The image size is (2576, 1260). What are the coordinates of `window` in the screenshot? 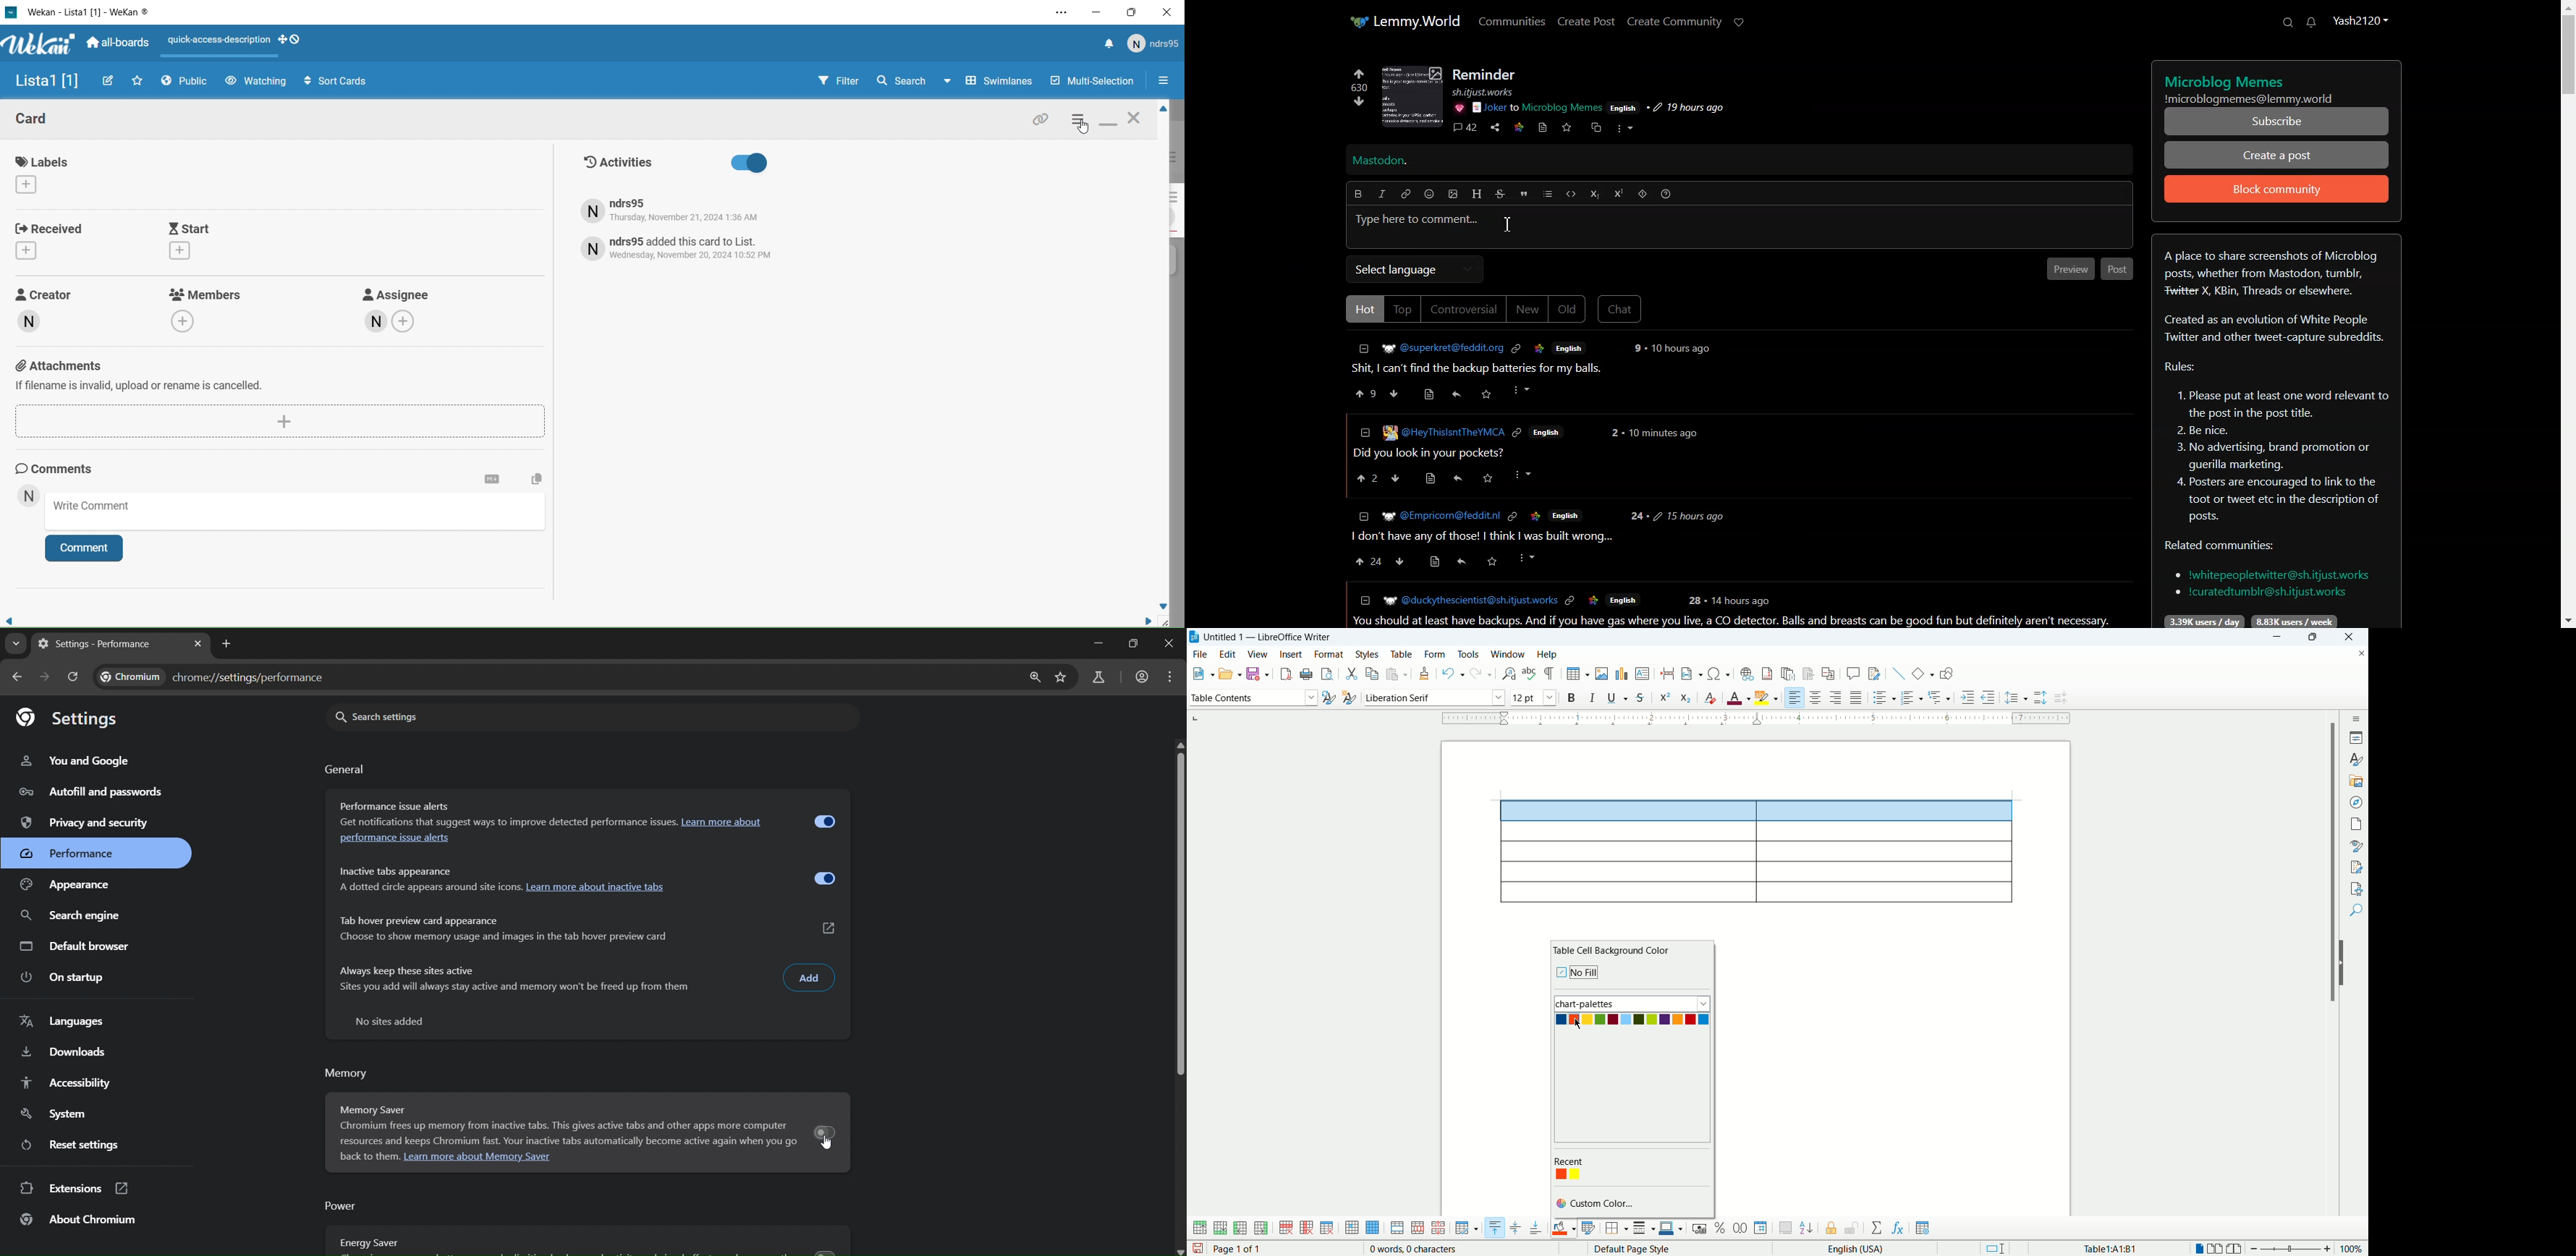 It's located at (1510, 654).